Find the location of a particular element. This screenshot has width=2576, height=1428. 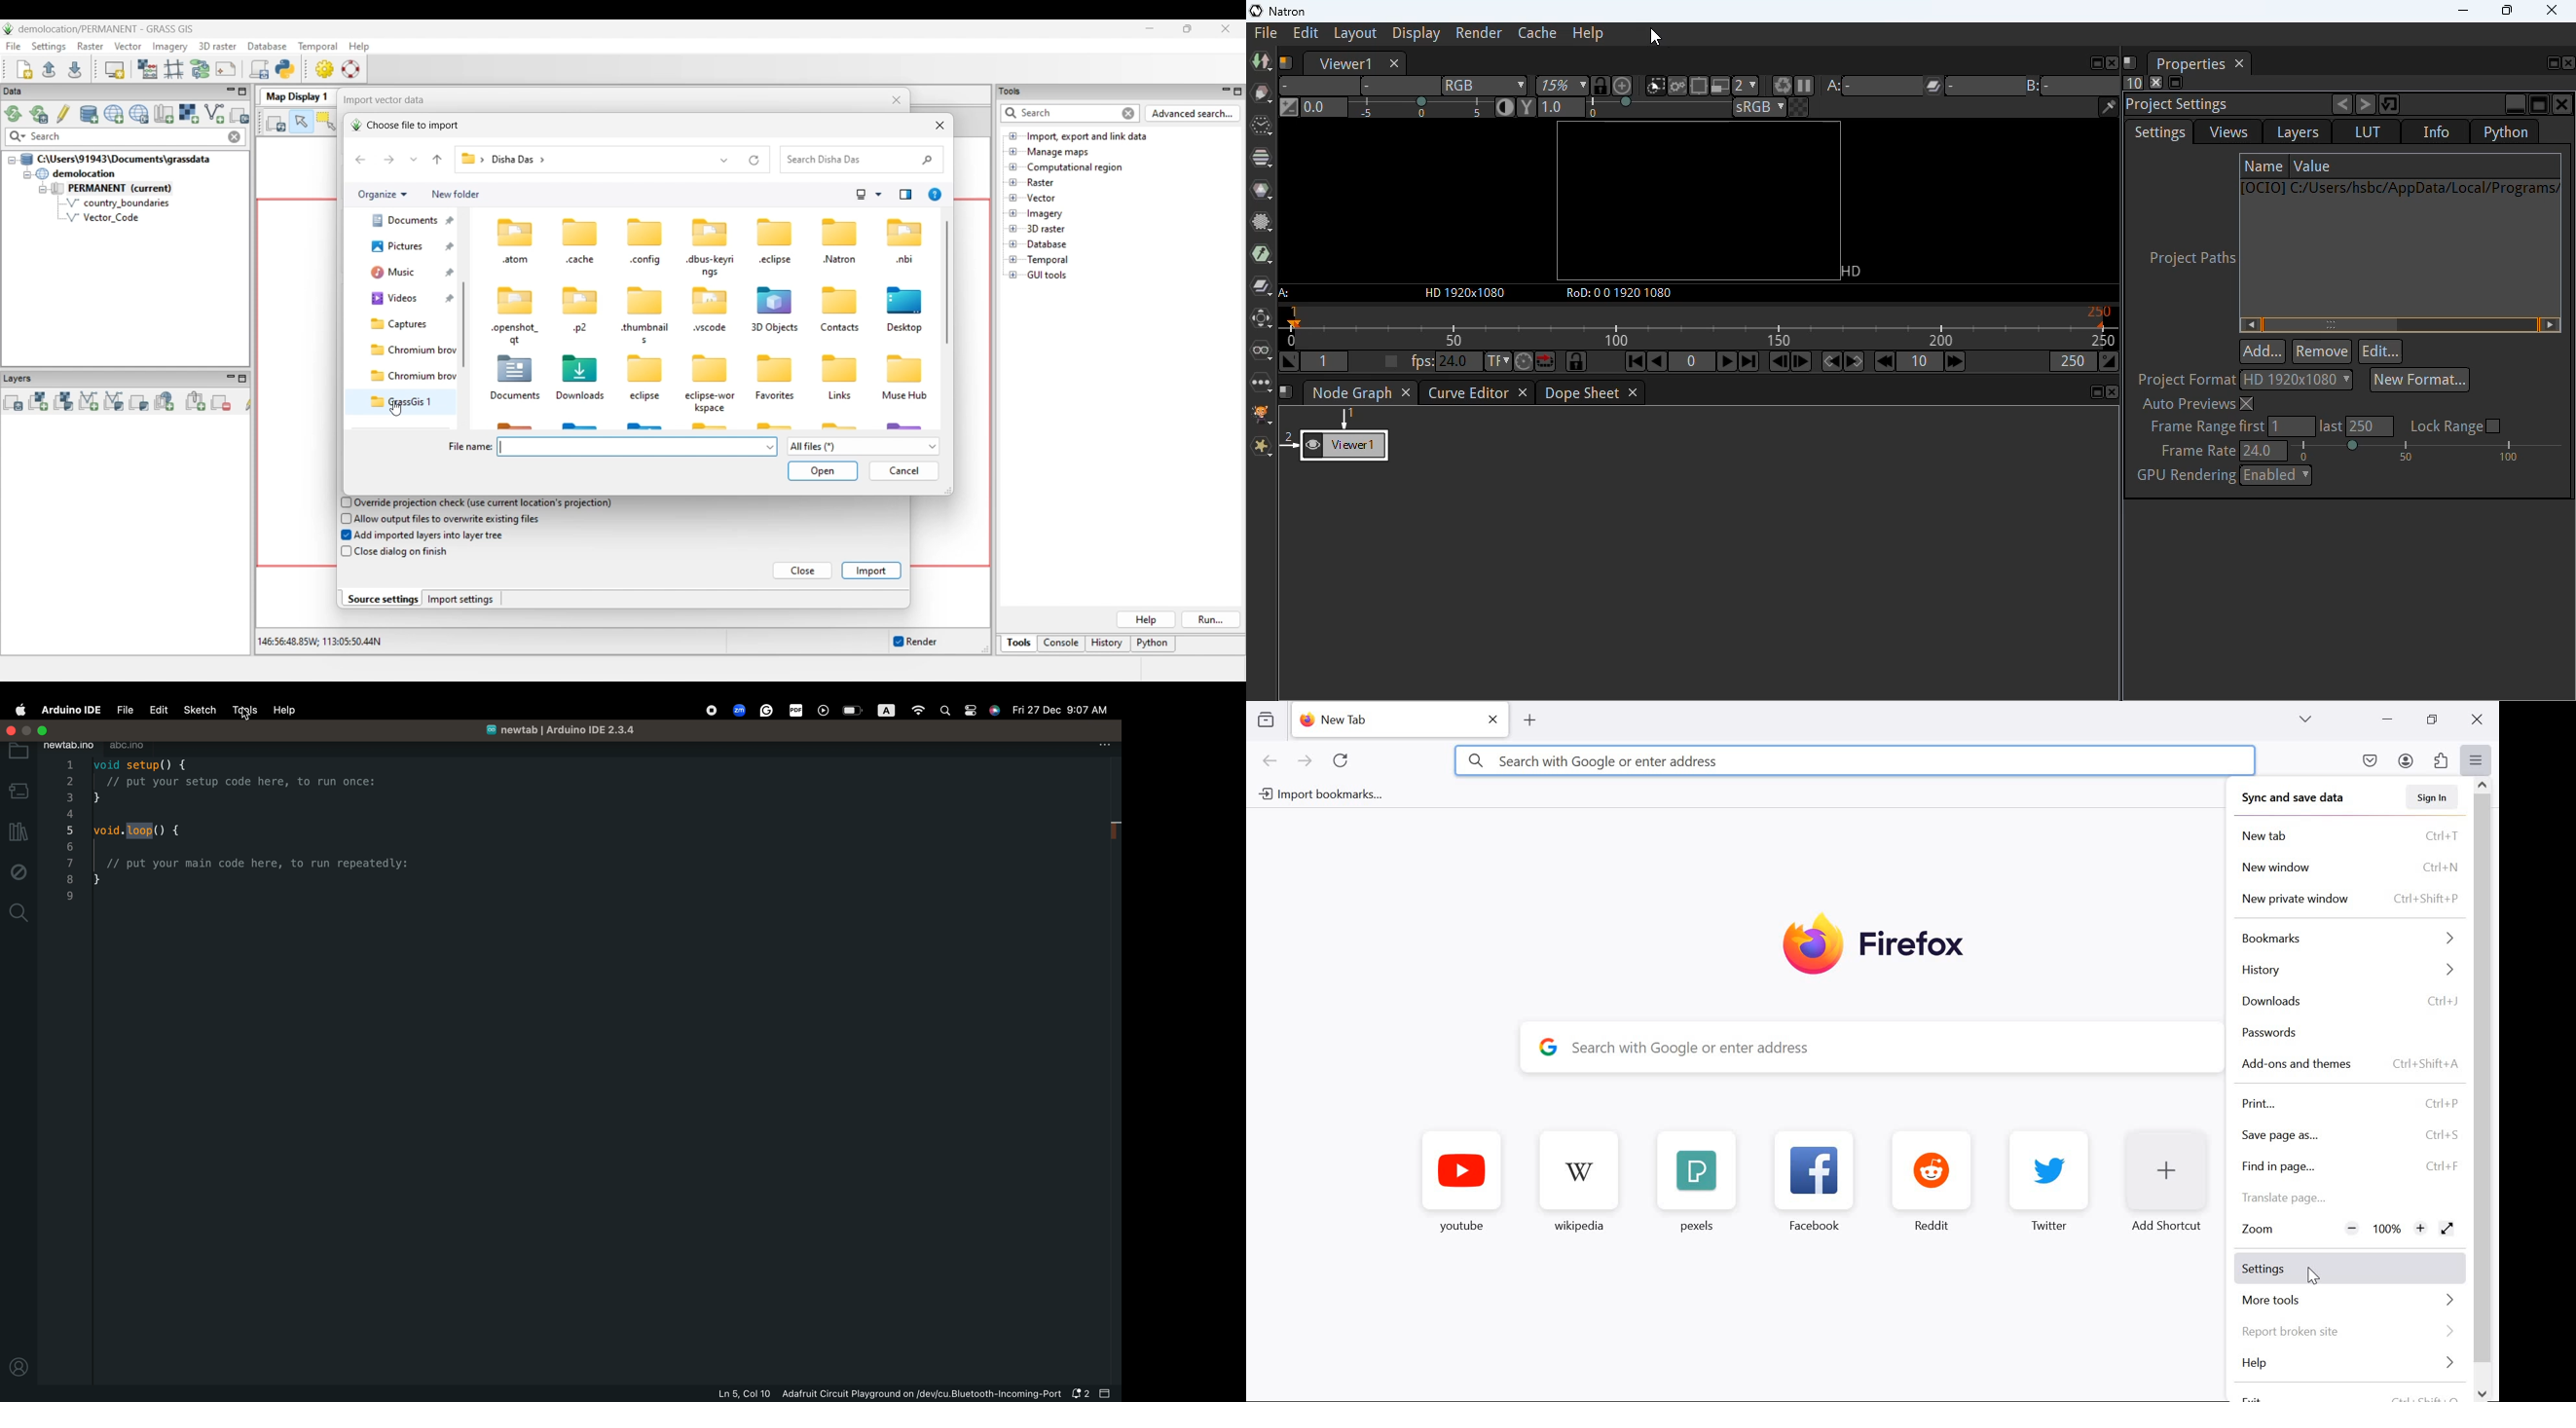

reload is located at coordinates (1340, 760).